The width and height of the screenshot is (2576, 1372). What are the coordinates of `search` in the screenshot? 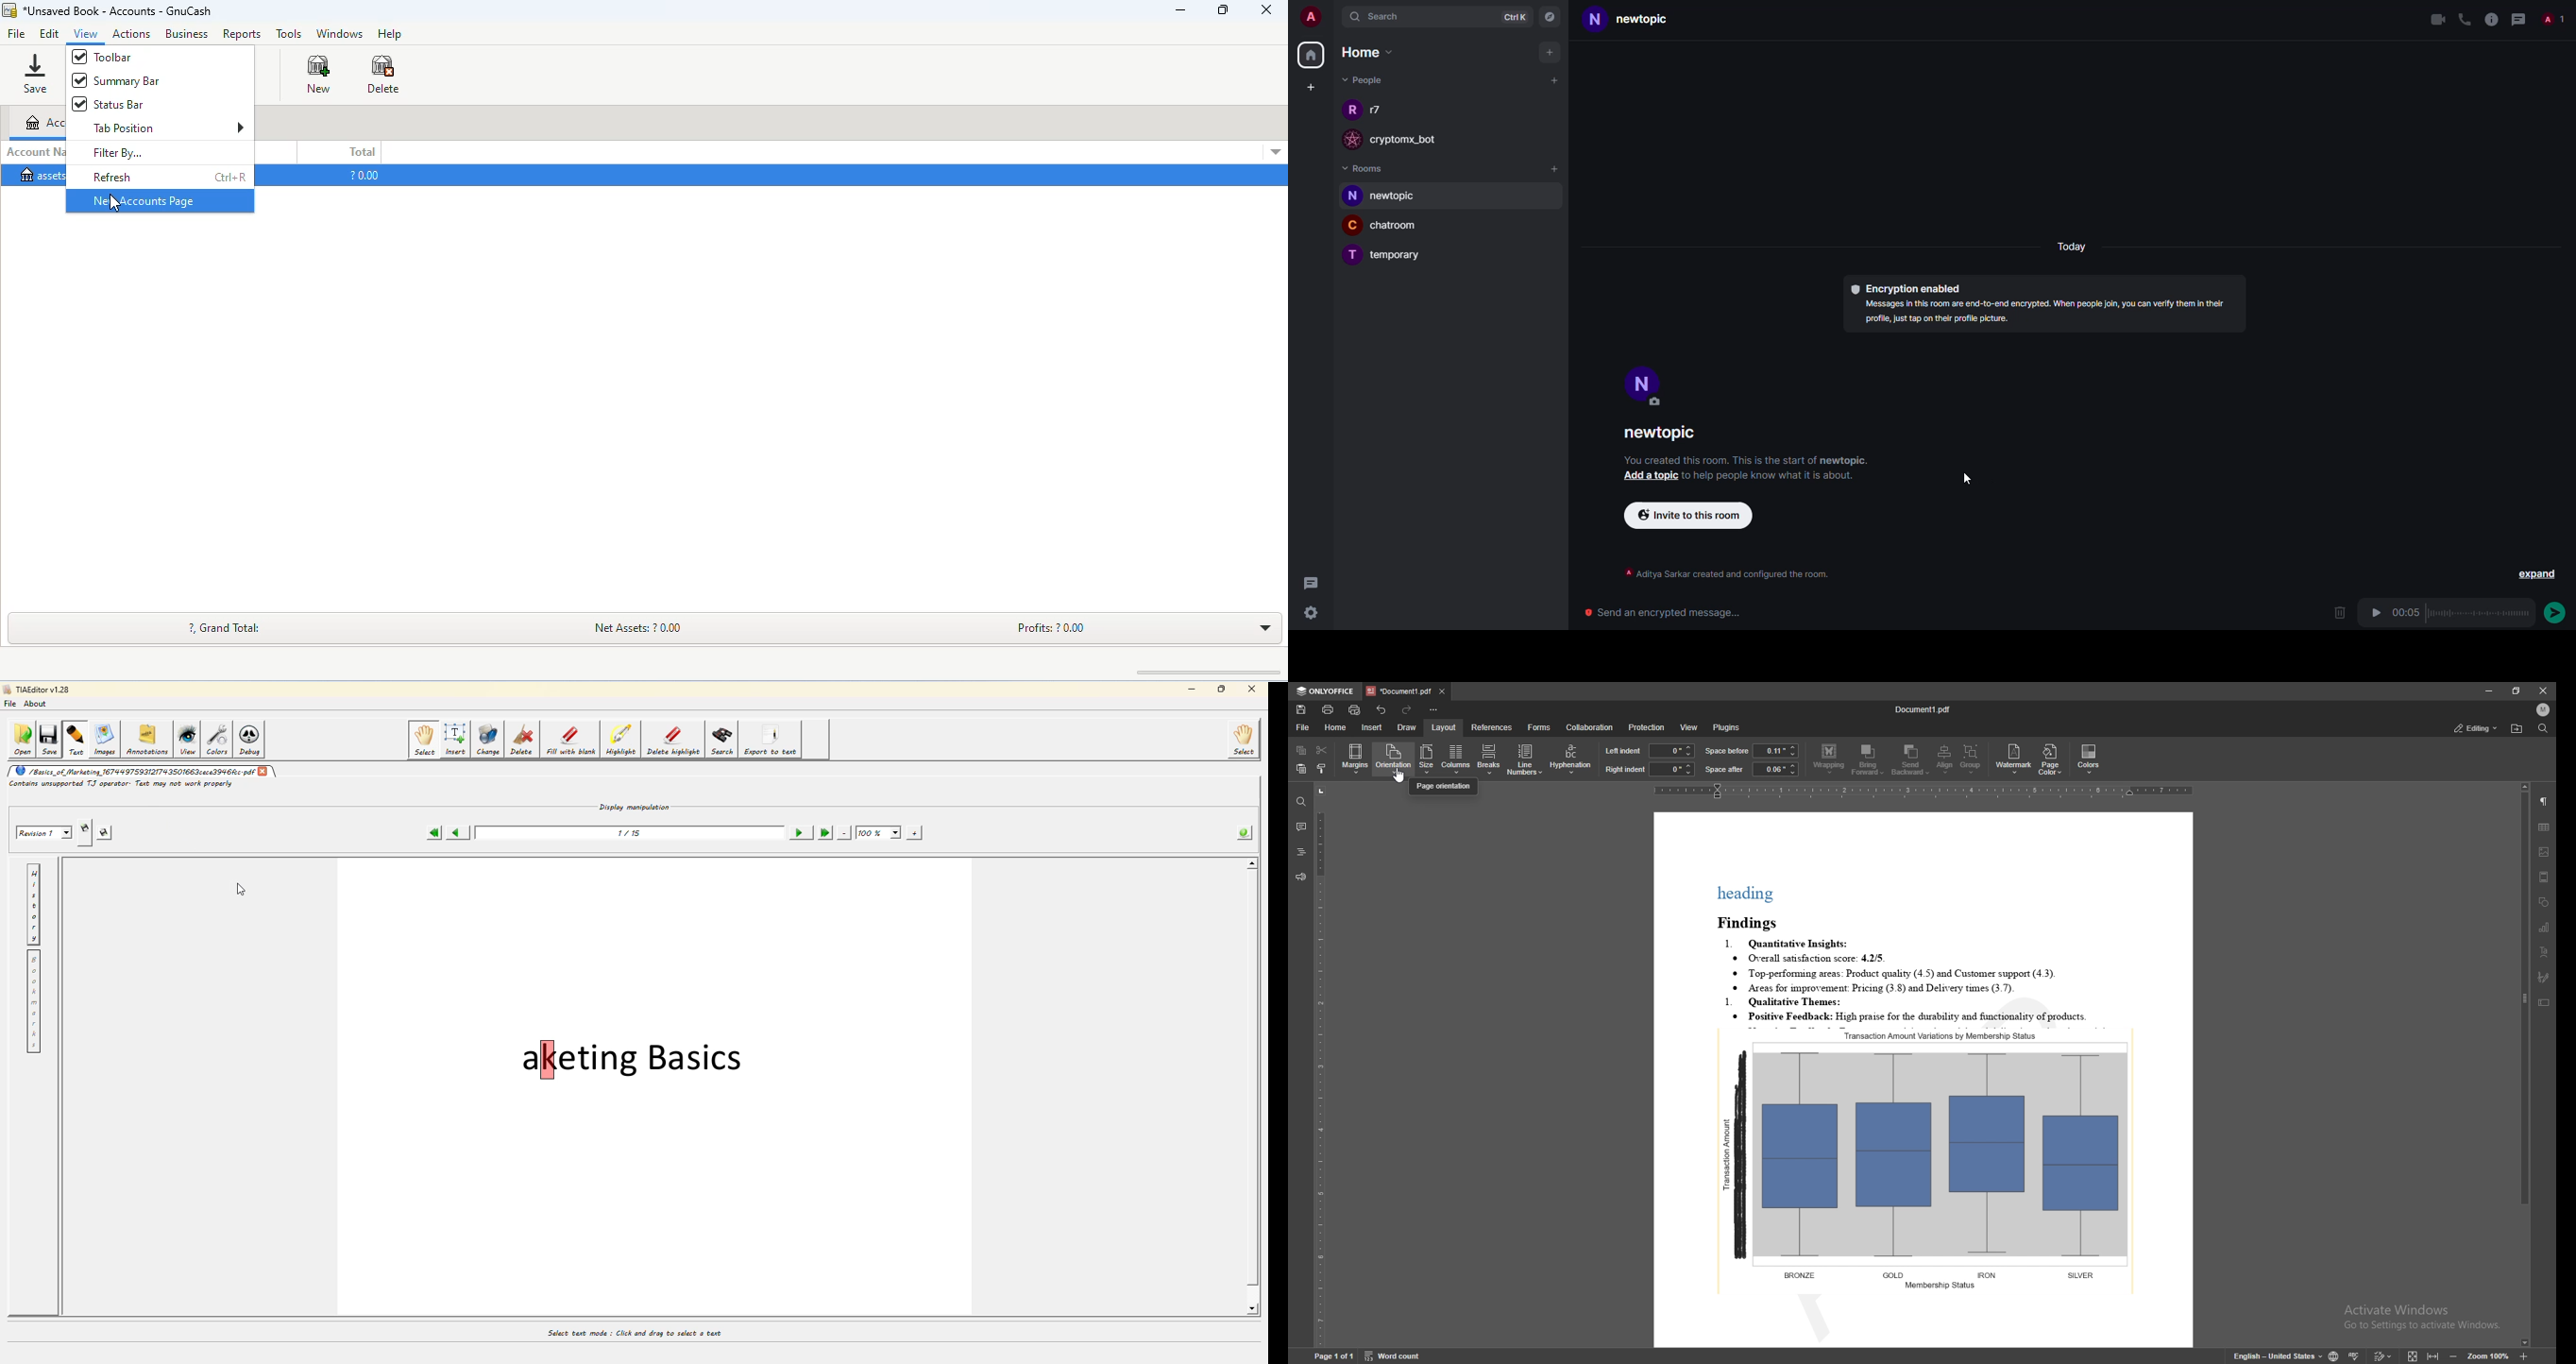 It's located at (722, 739).